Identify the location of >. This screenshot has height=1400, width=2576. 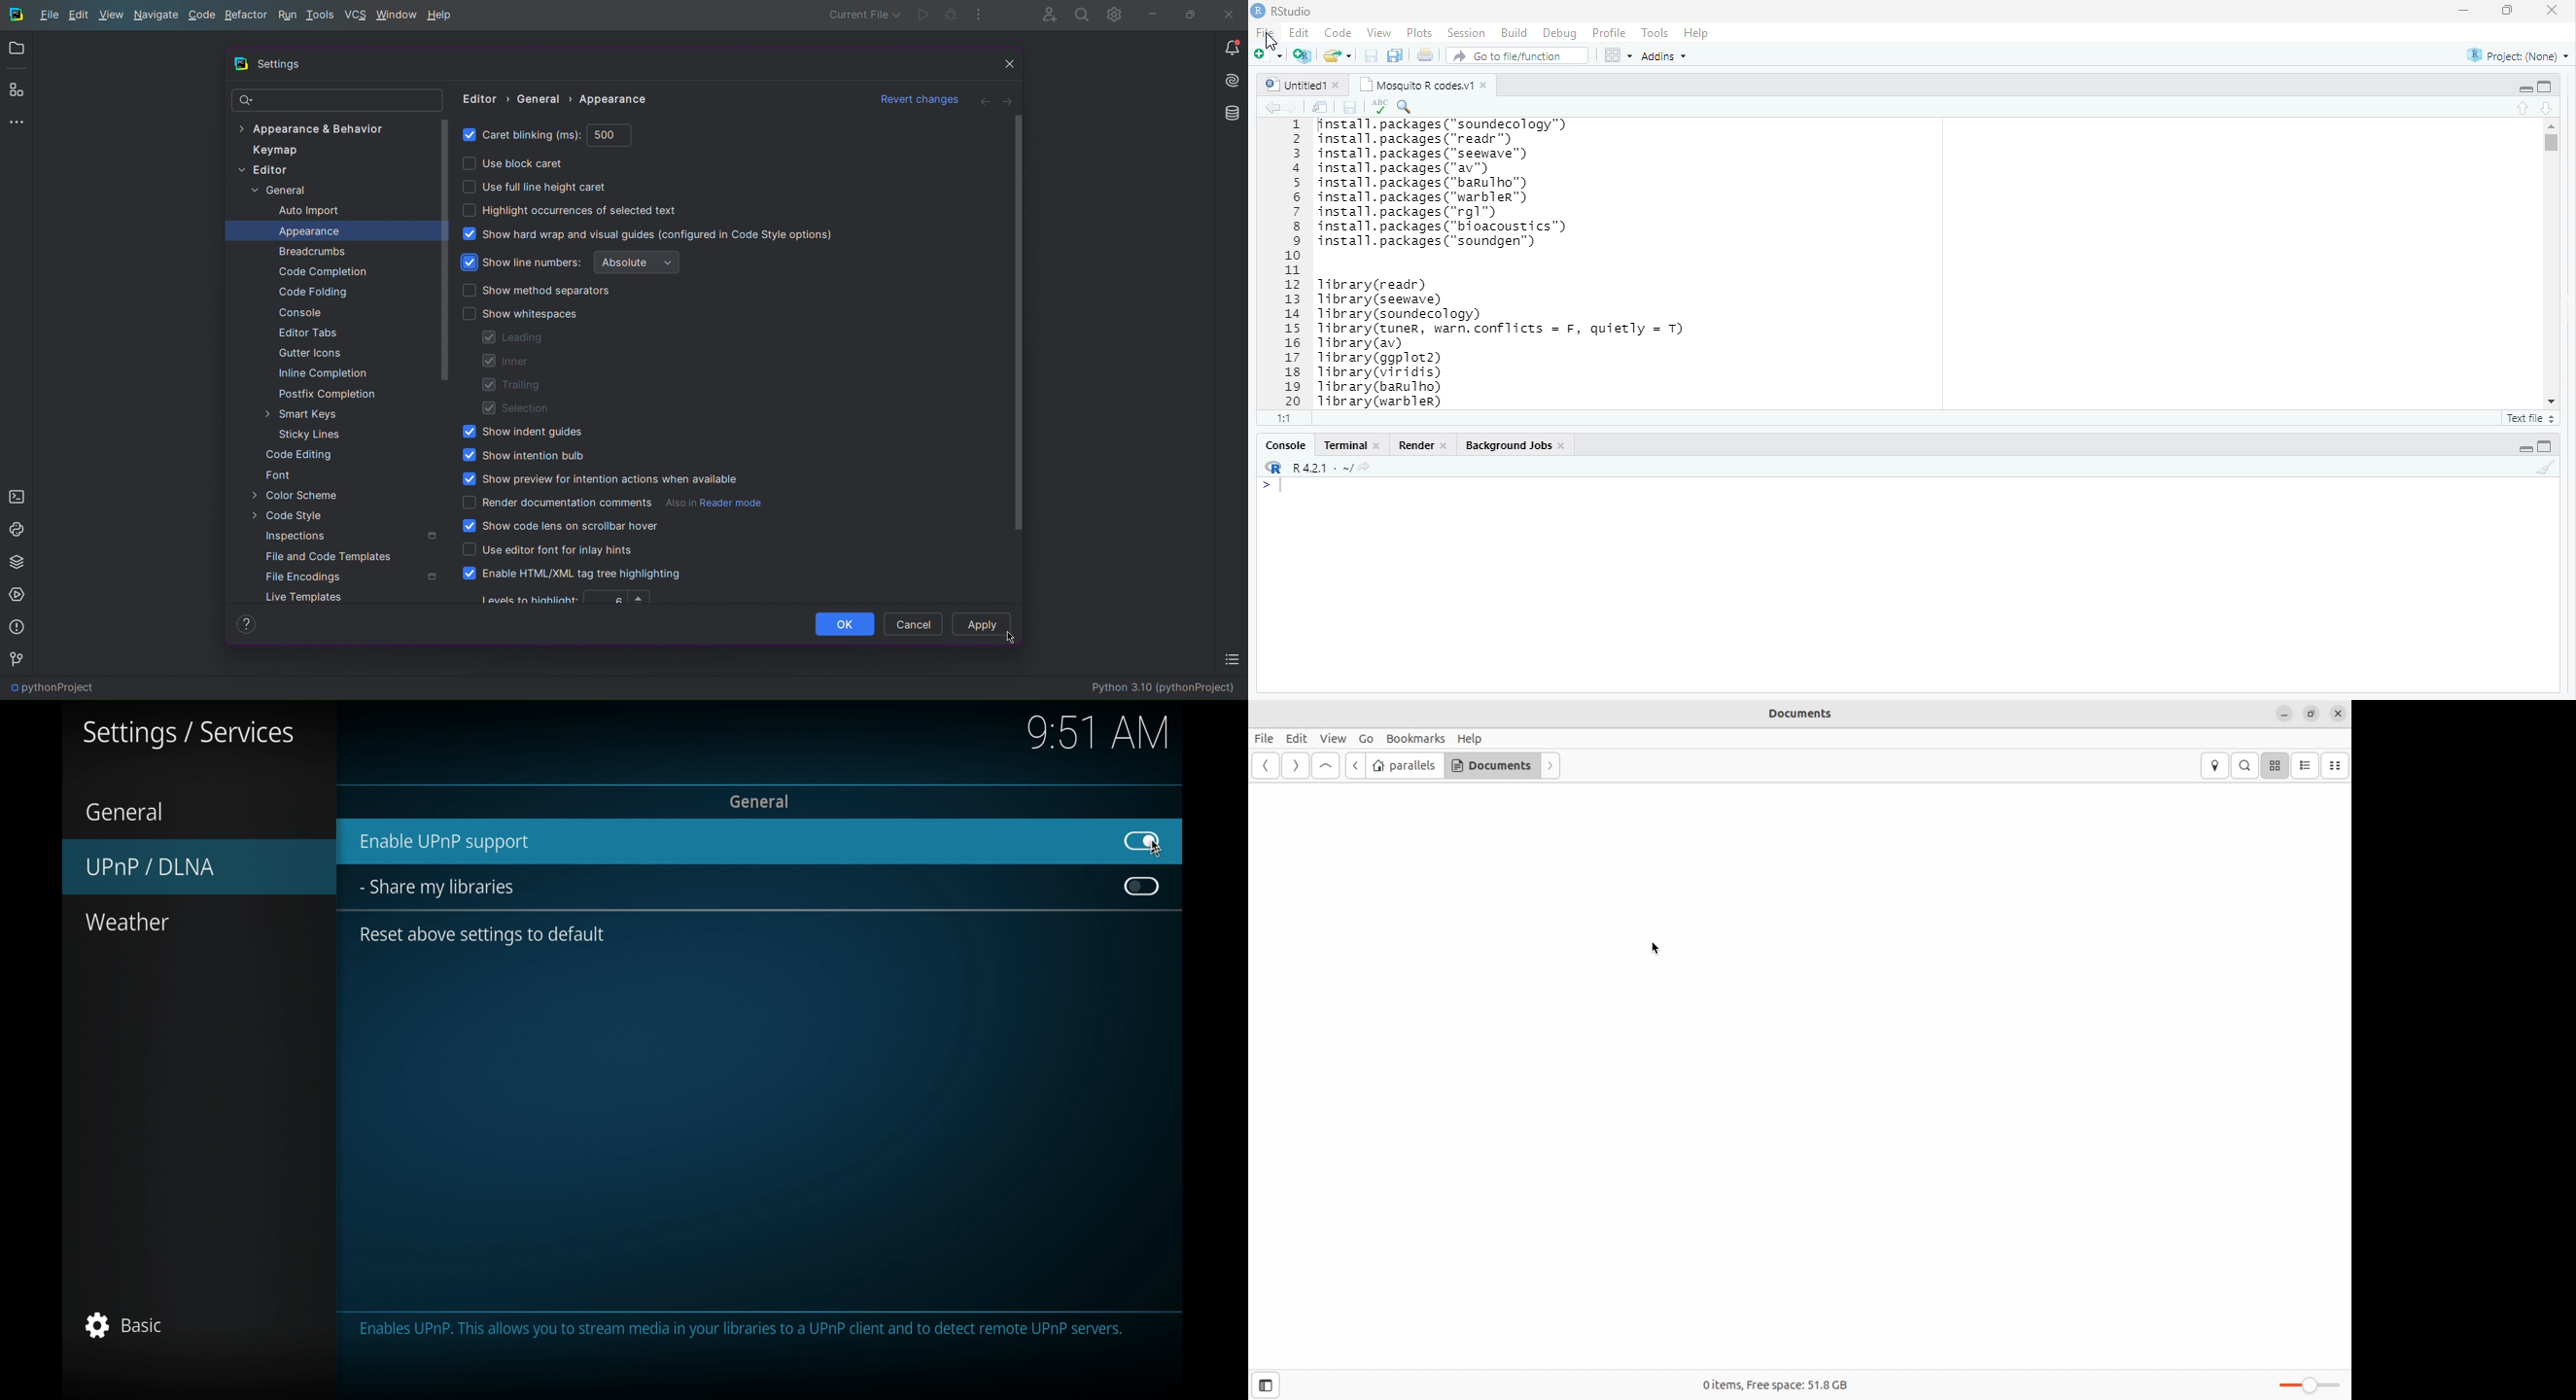
(1266, 486).